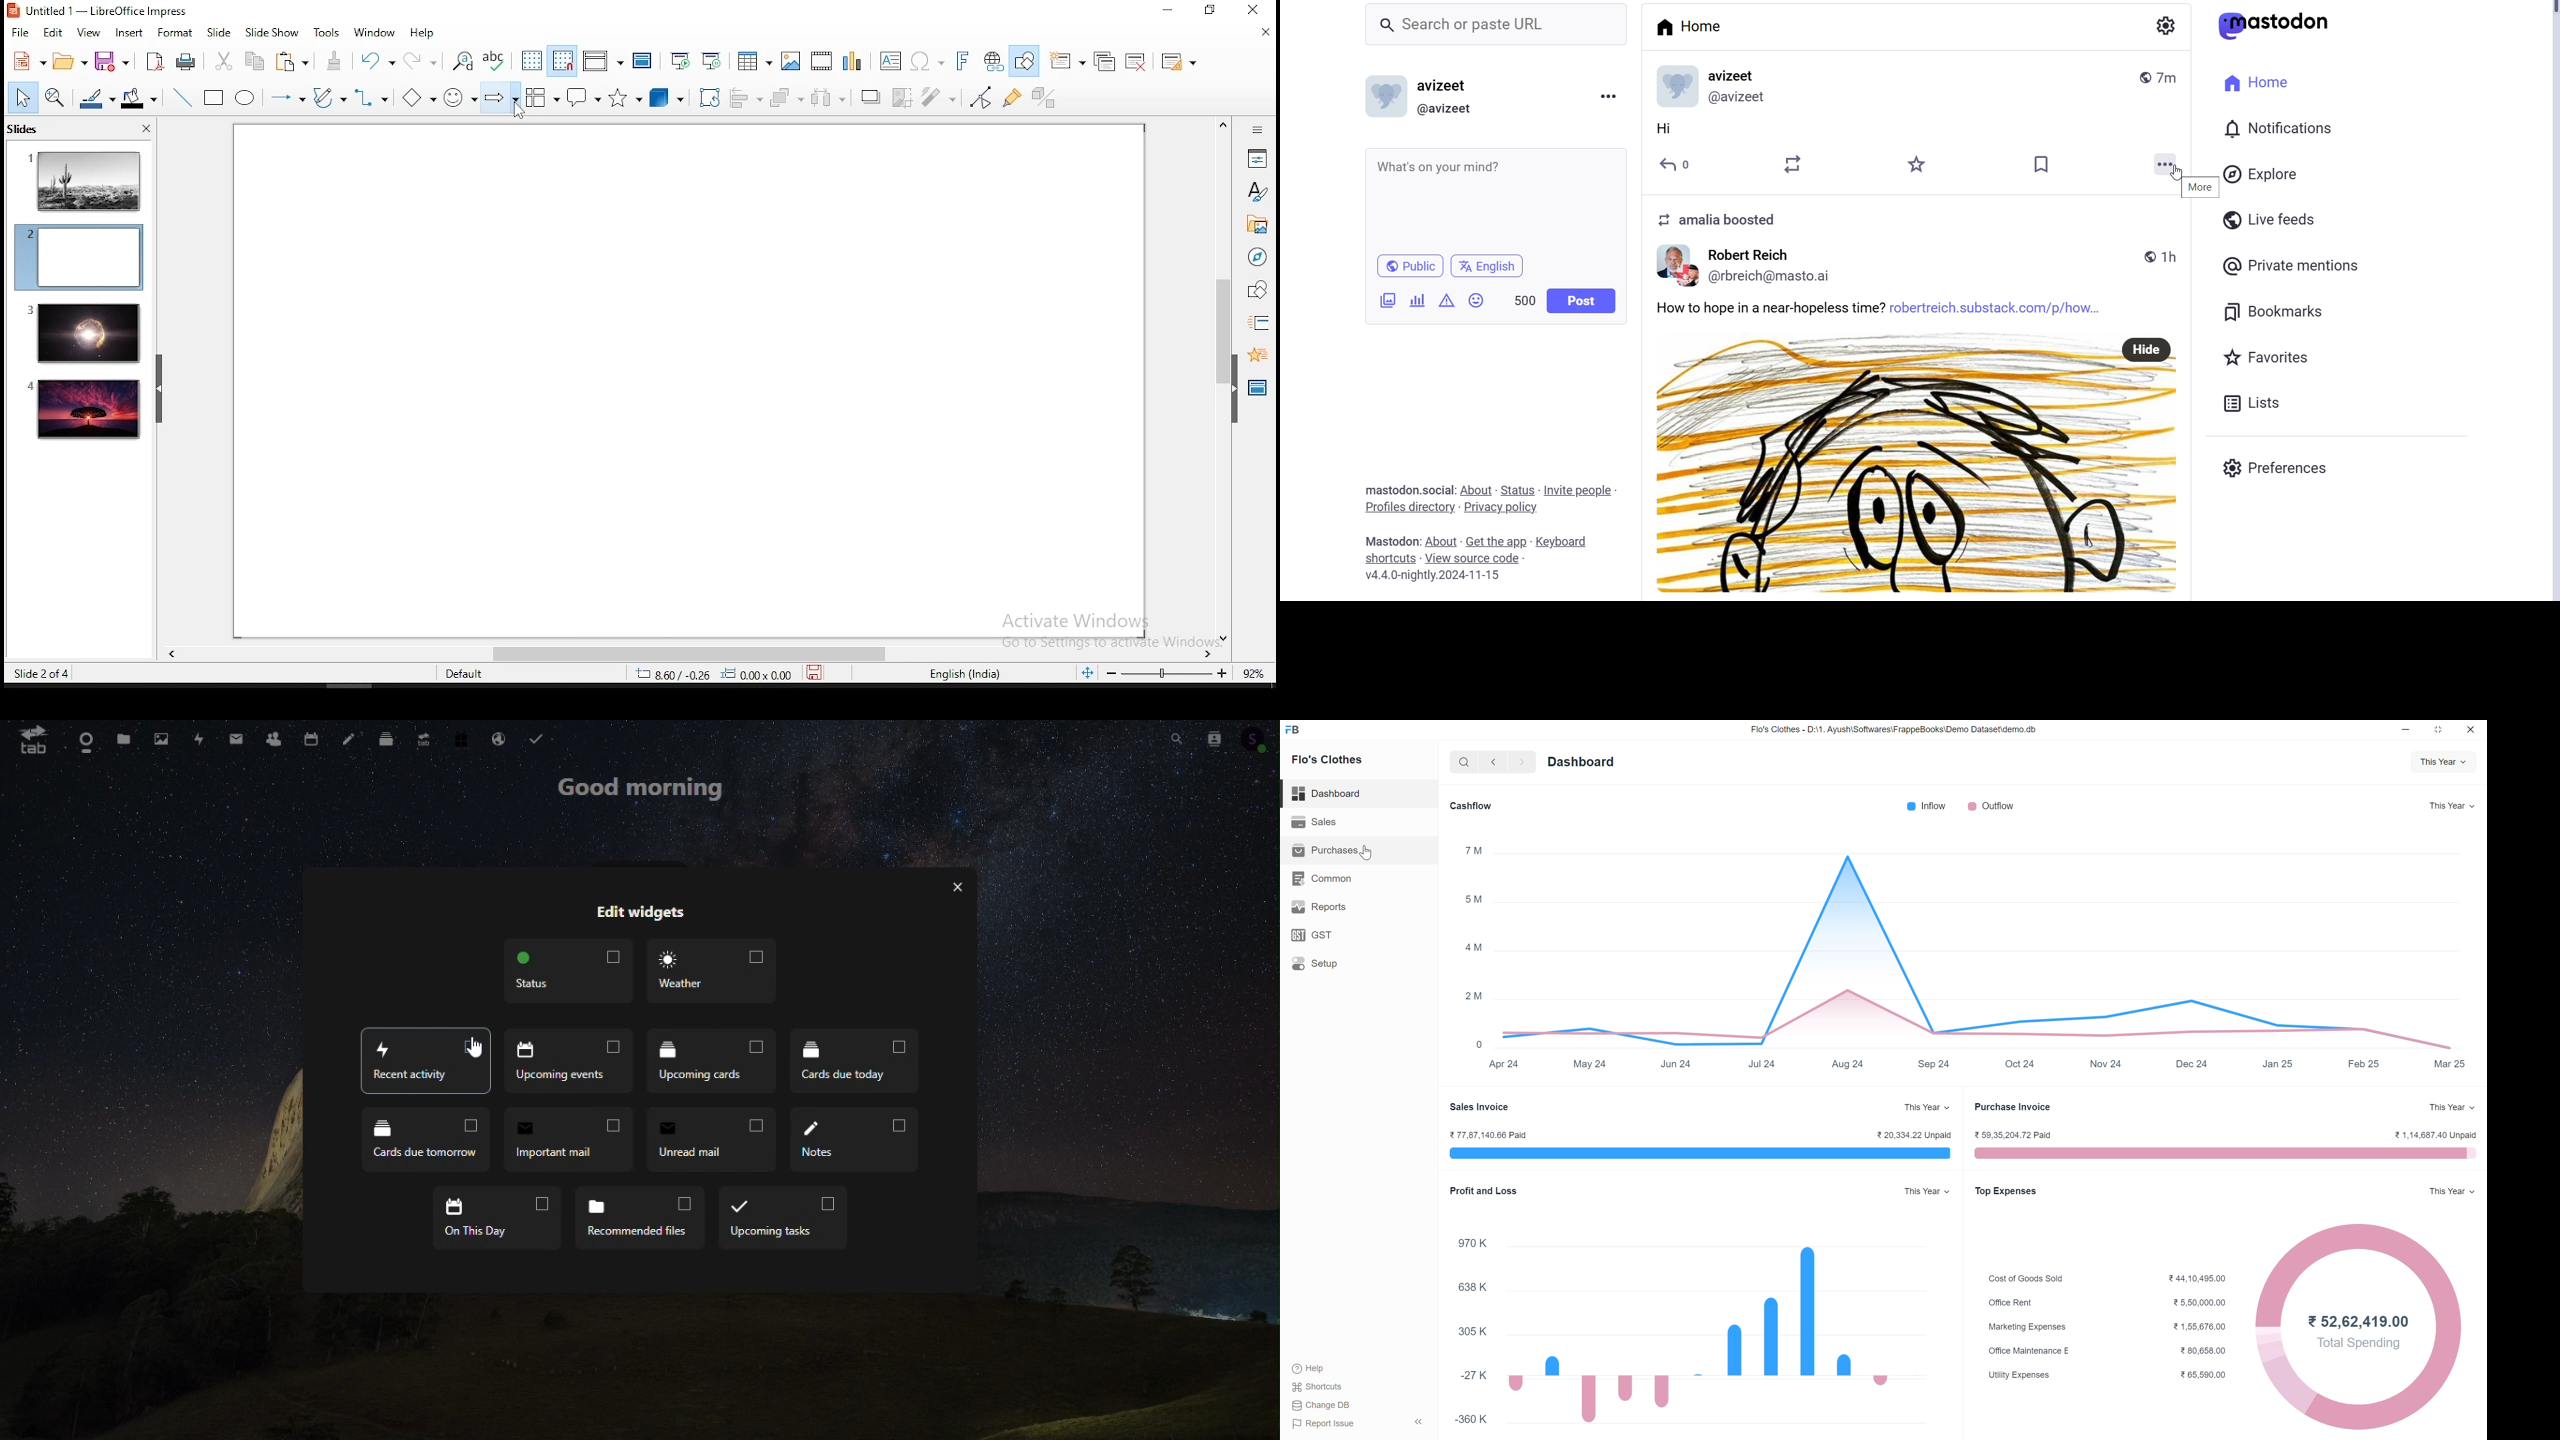  Describe the element at coordinates (1719, 85) in the screenshot. I see `User Details and Profile Picture` at that location.